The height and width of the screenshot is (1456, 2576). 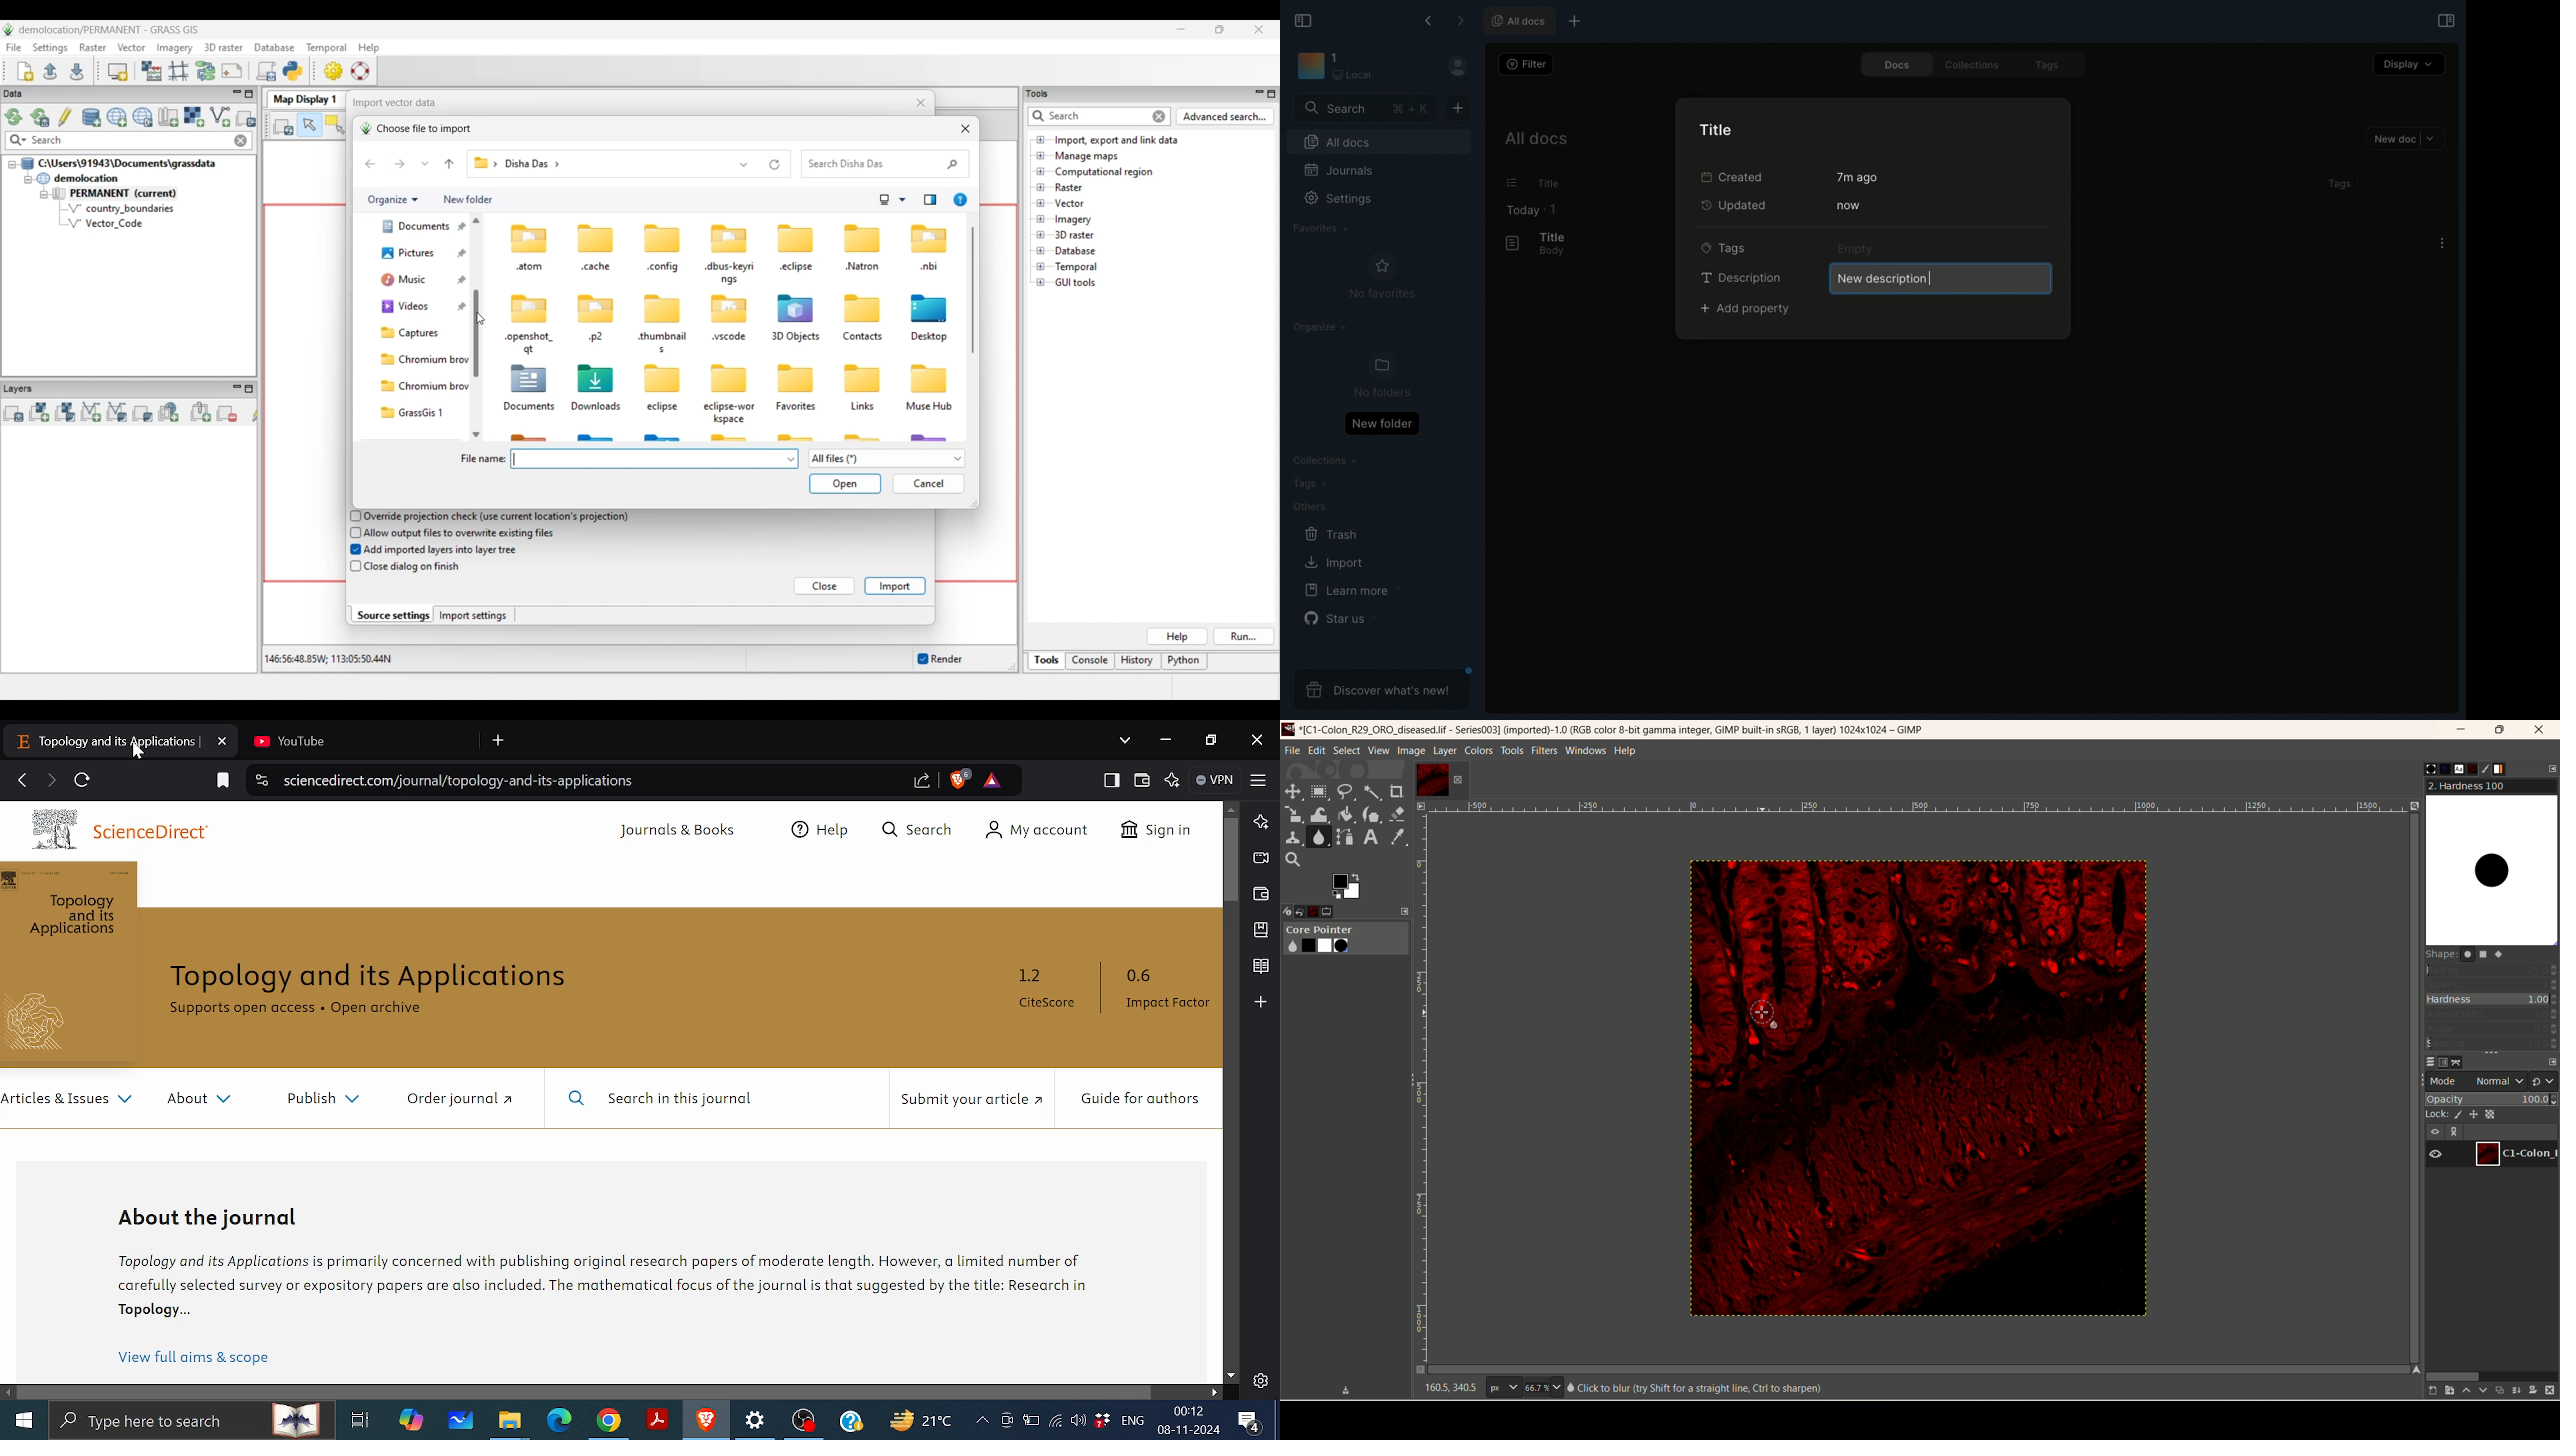 I want to click on aspect ratio, so click(x=2492, y=1015).